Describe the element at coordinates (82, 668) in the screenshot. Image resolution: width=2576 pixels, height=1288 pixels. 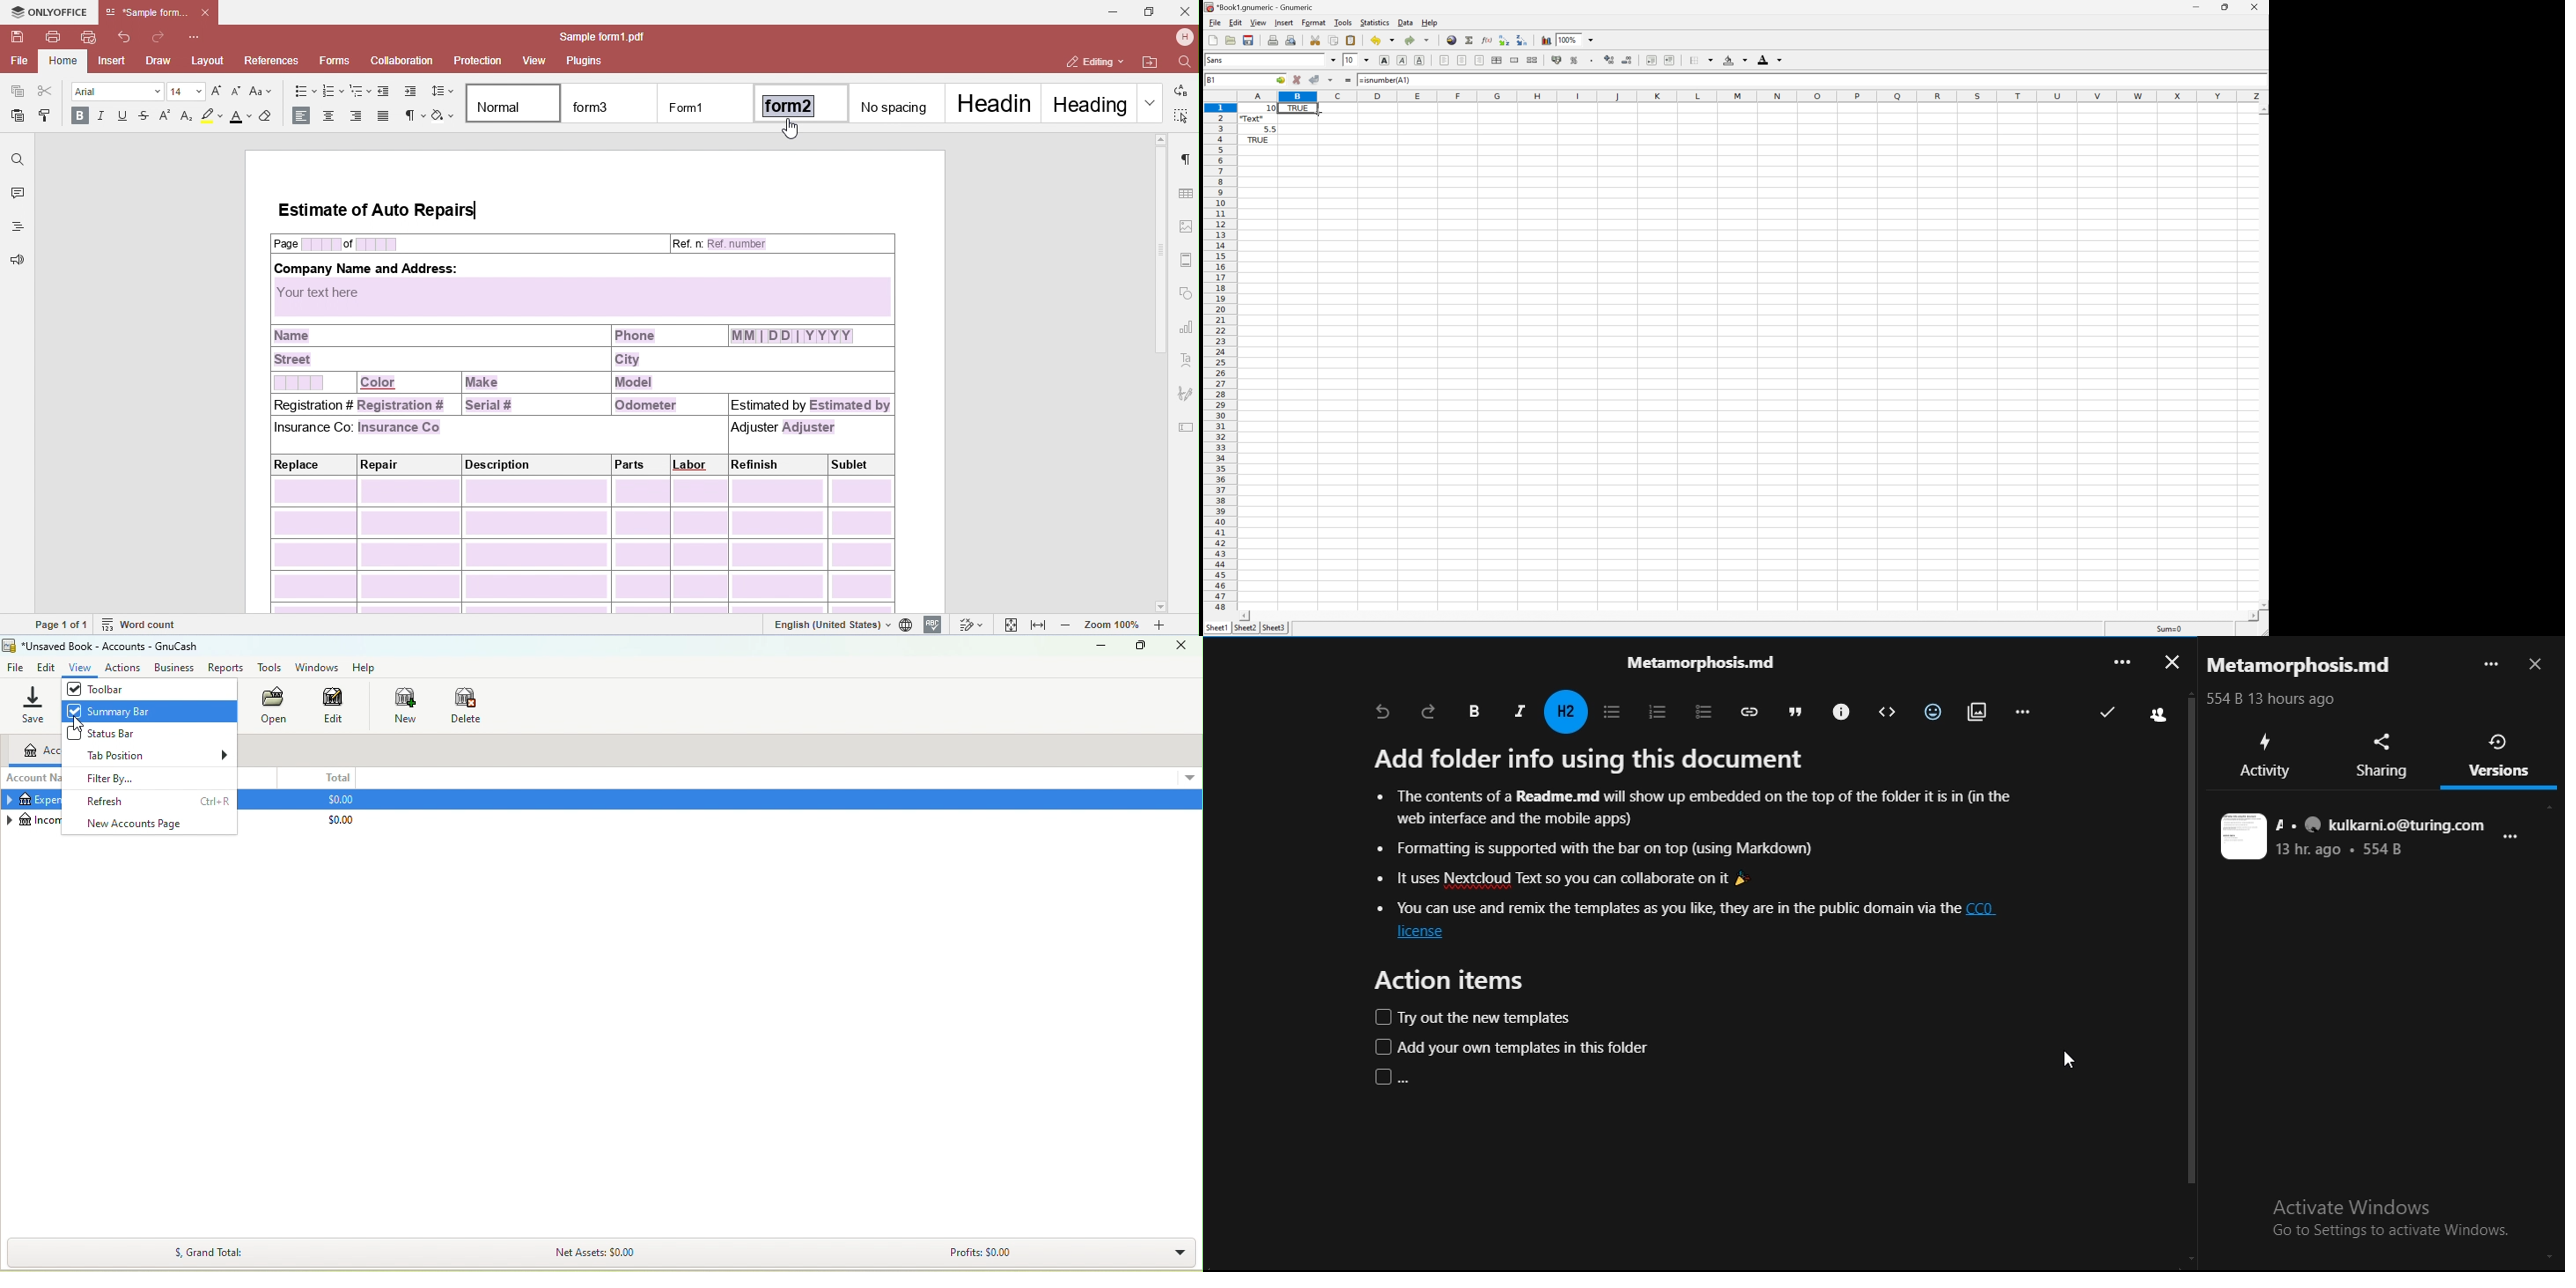
I see `View` at that location.